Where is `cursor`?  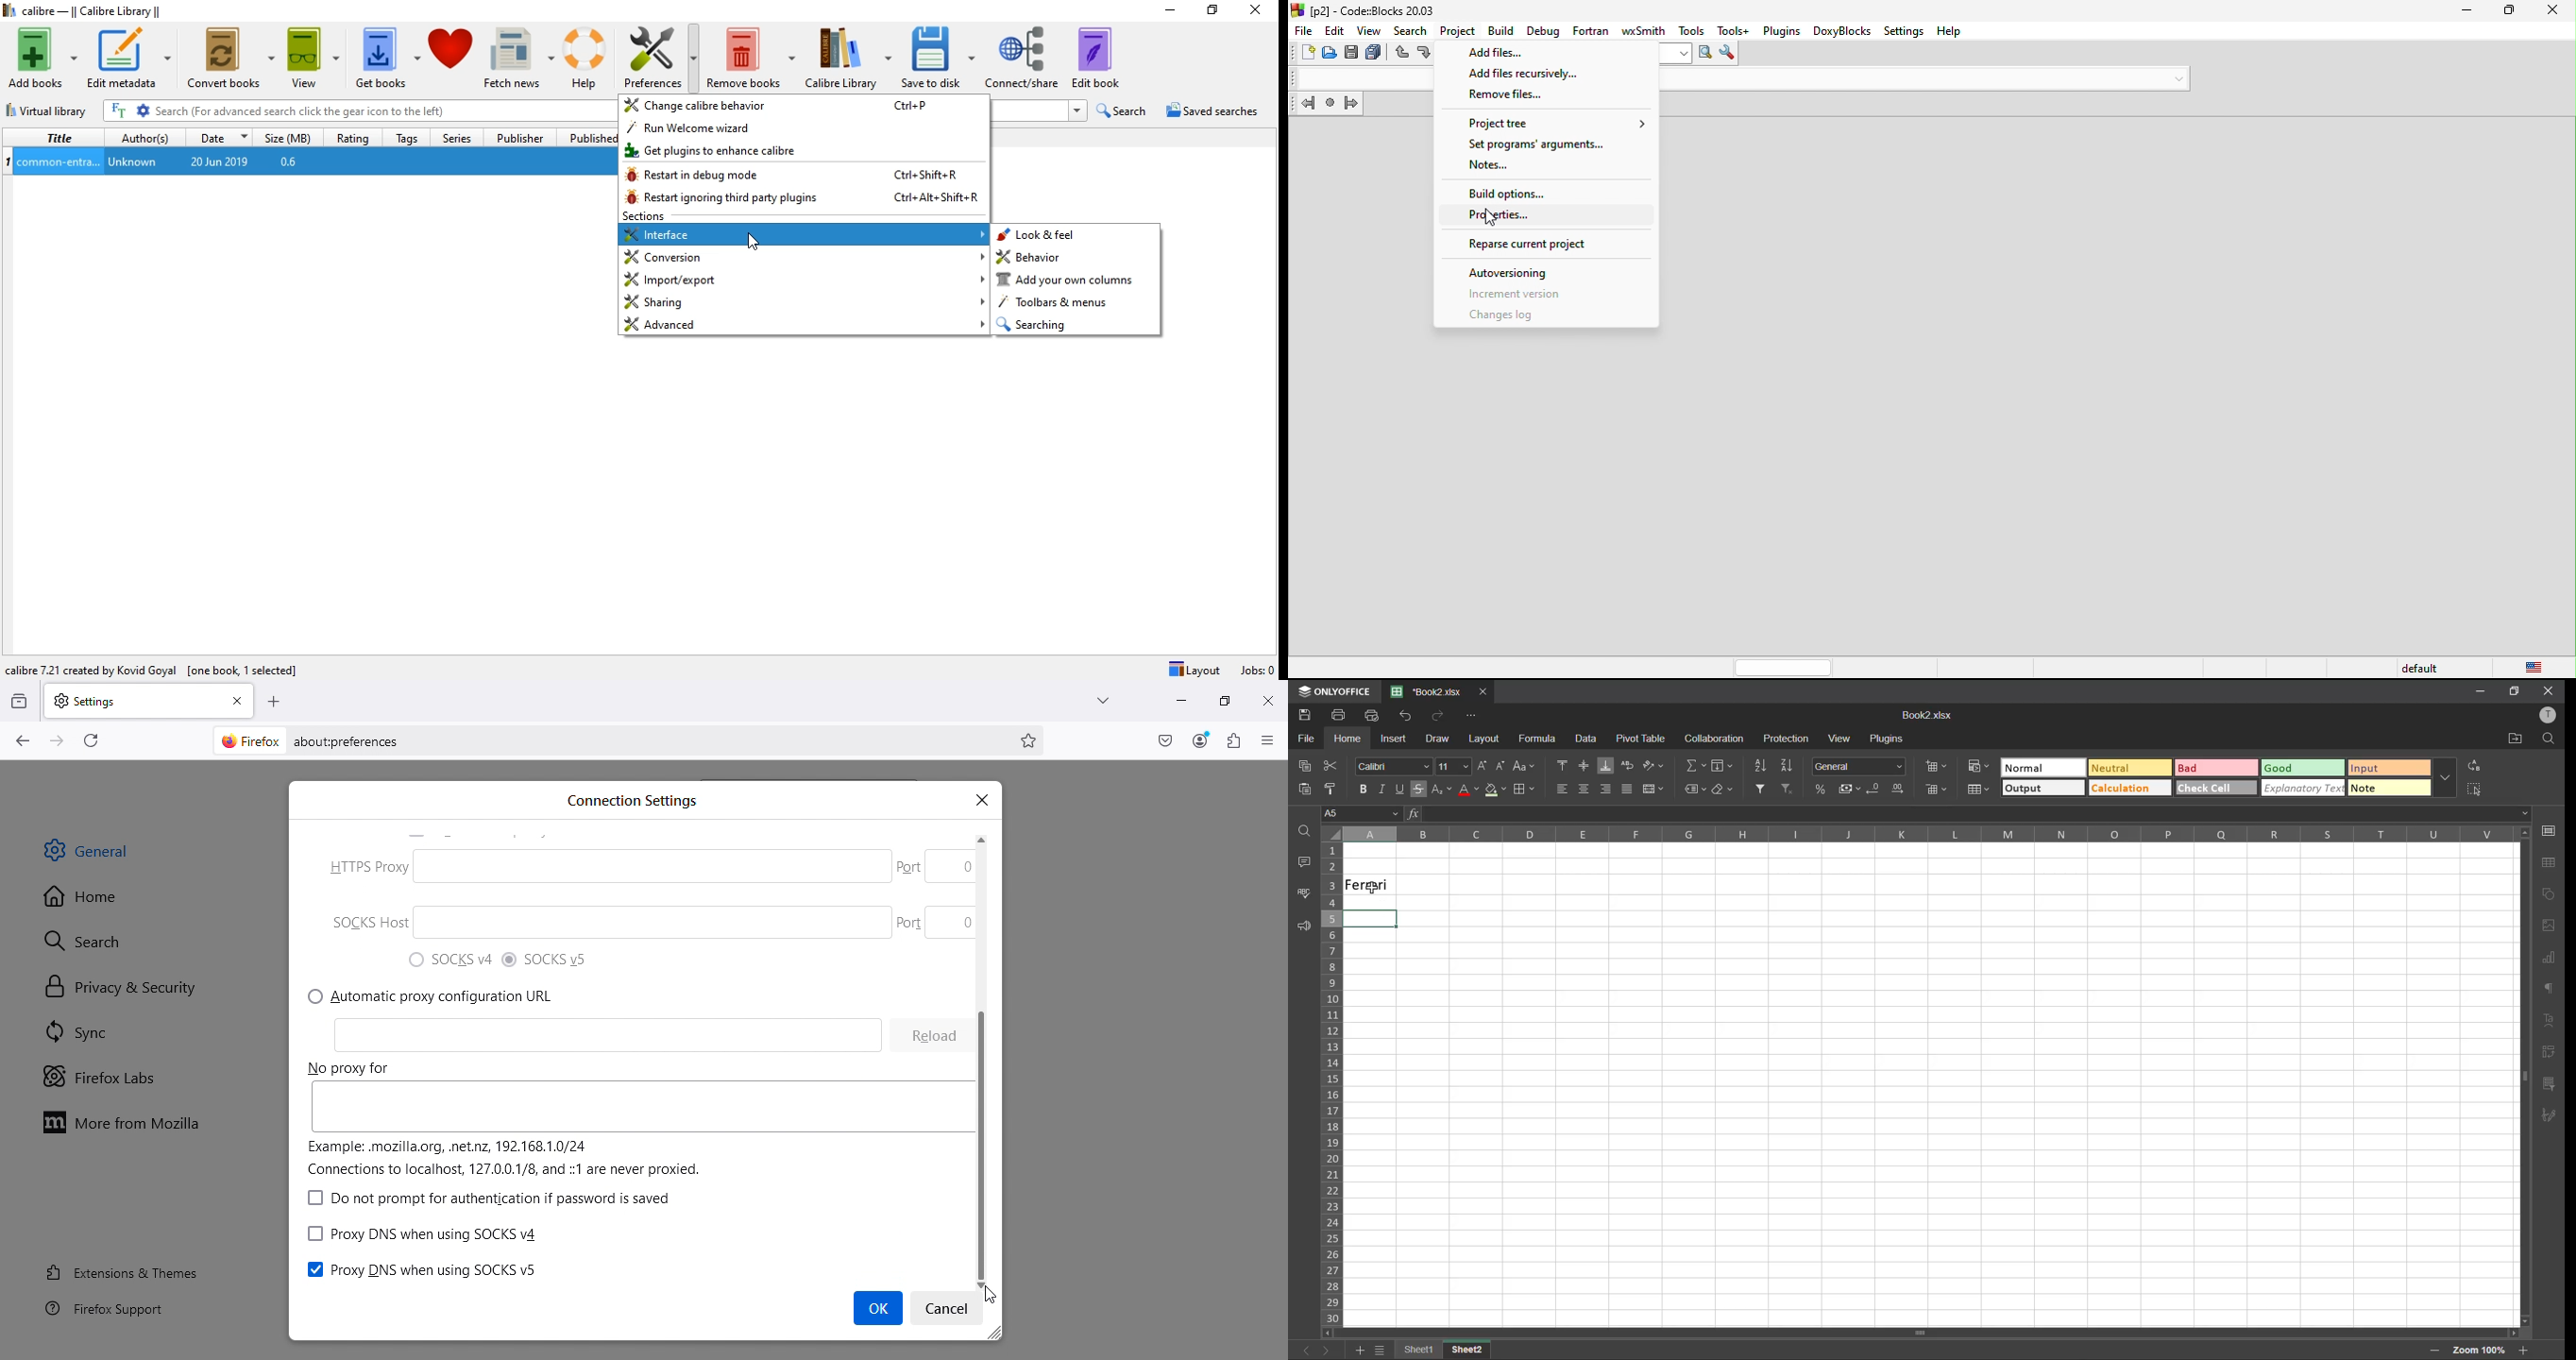 cursor is located at coordinates (752, 244).